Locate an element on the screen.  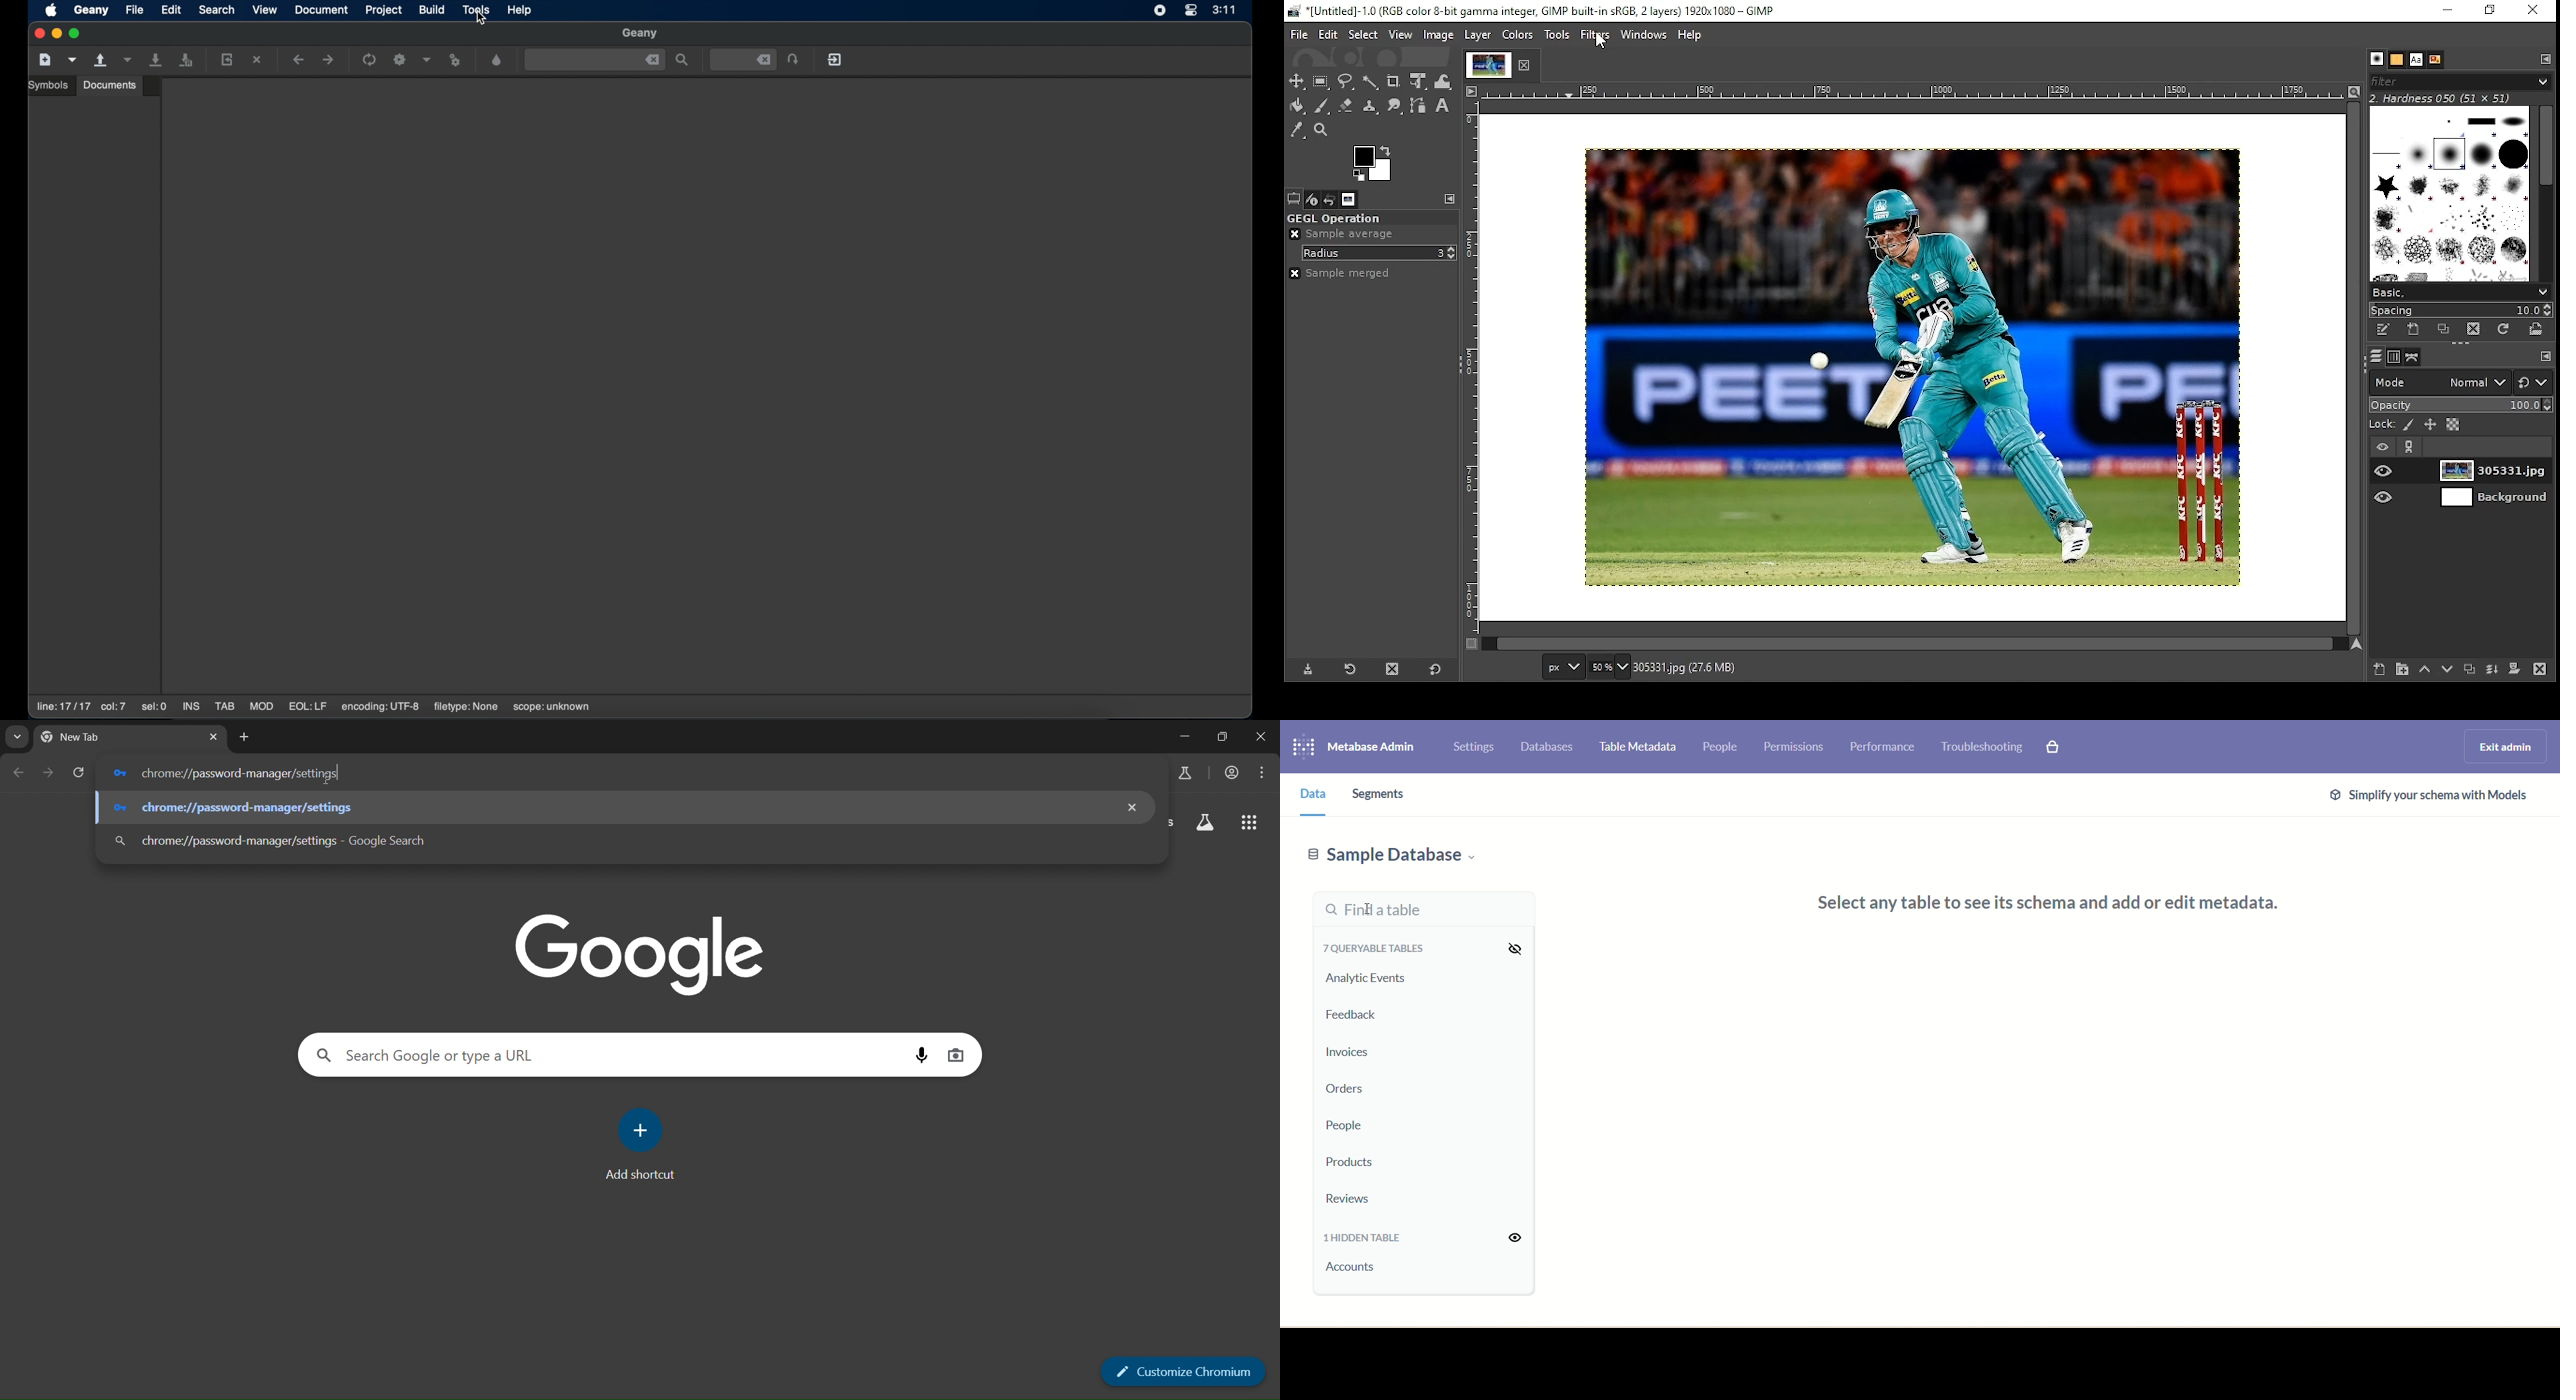
lock position and size is located at coordinates (2430, 425).